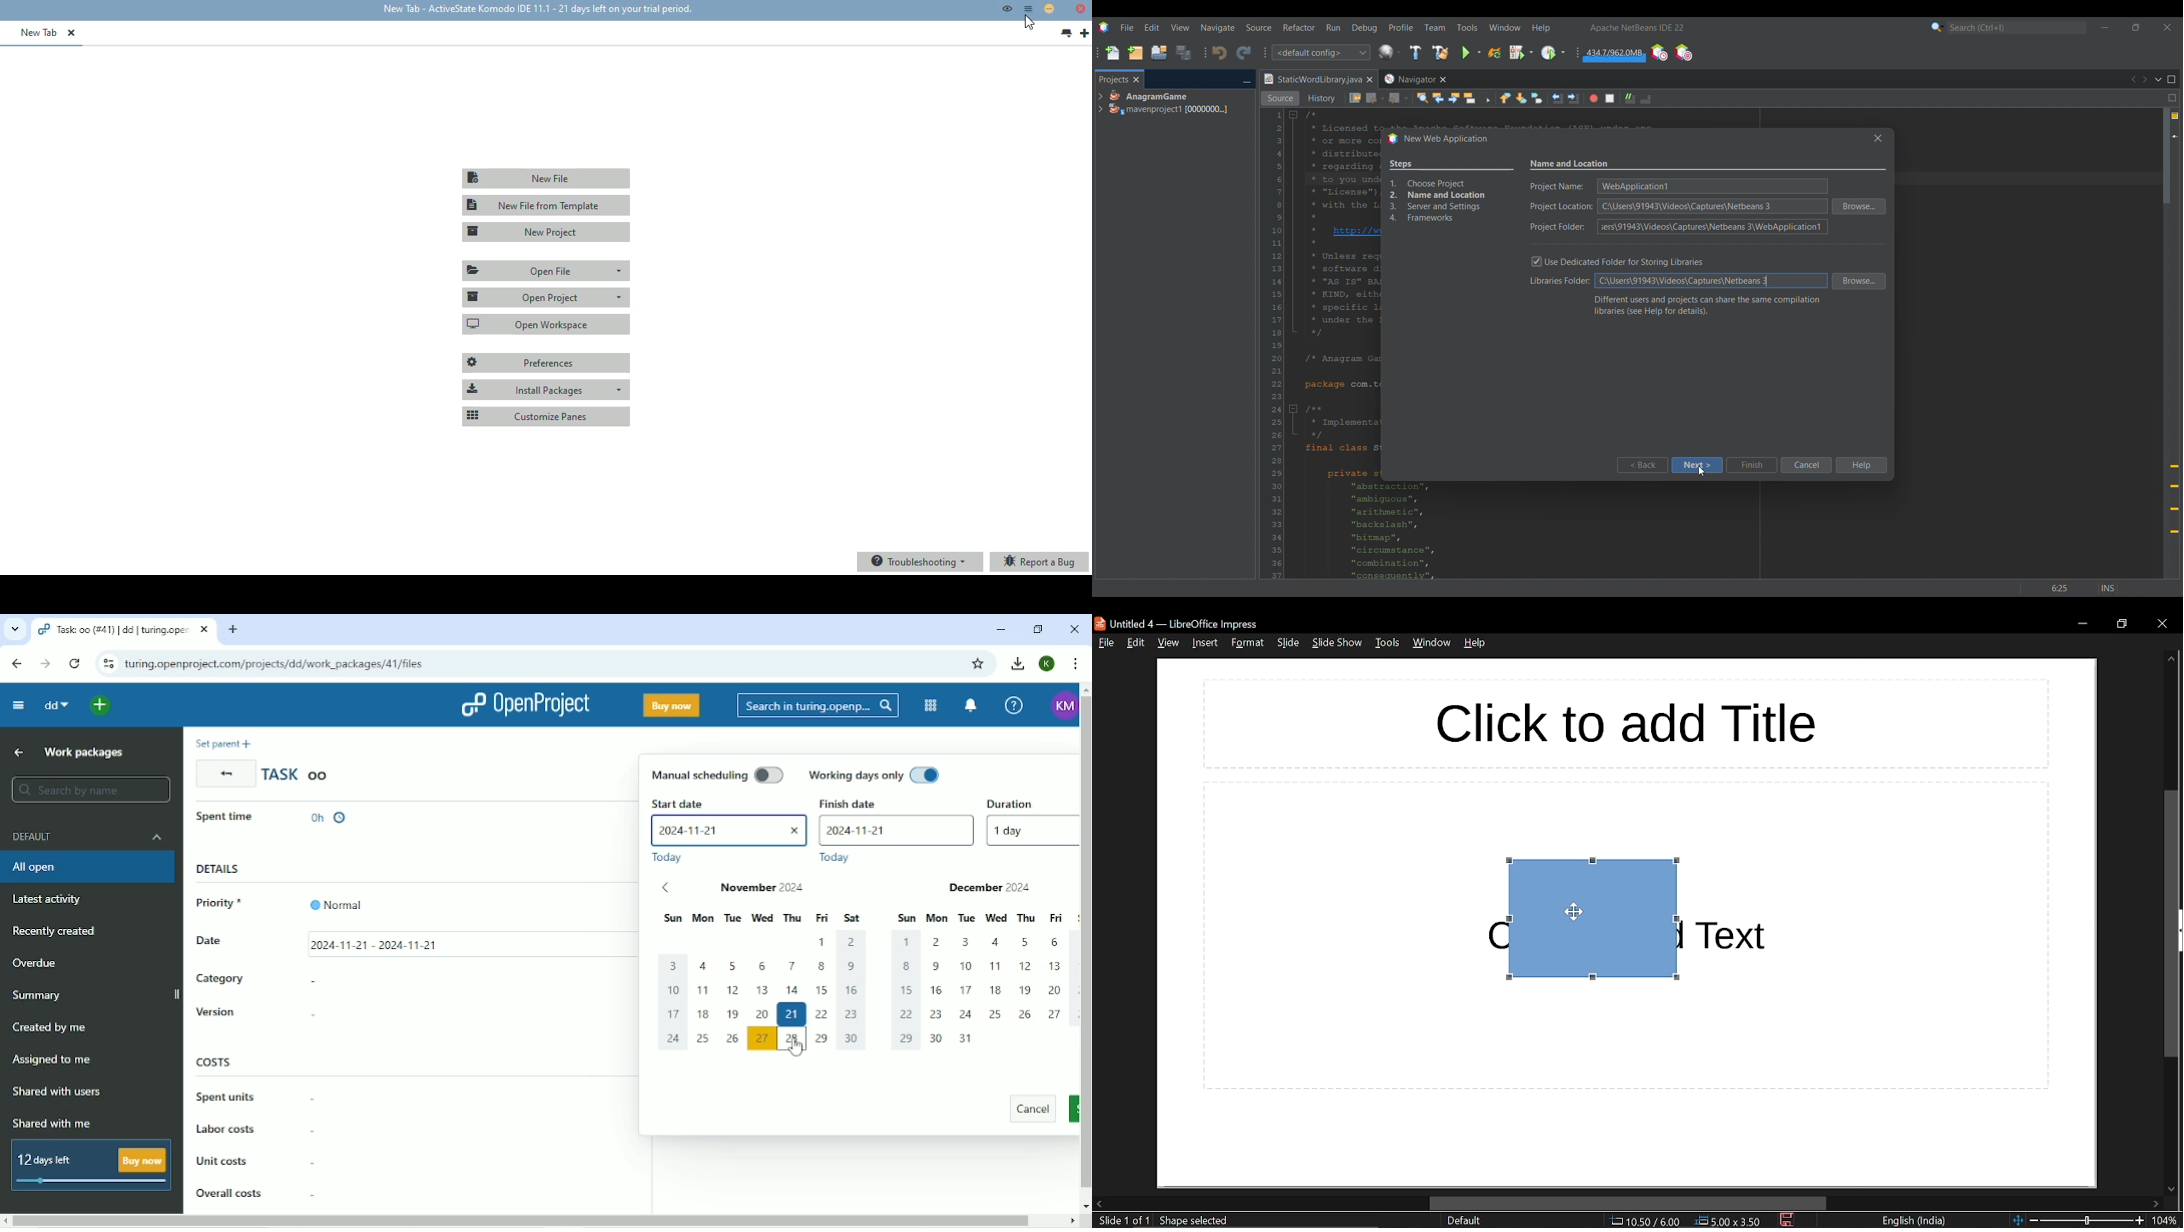 This screenshot has width=2184, height=1232. What do you see at coordinates (2174, 924) in the screenshot?
I see `vertical scrollbar` at bounding box center [2174, 924].